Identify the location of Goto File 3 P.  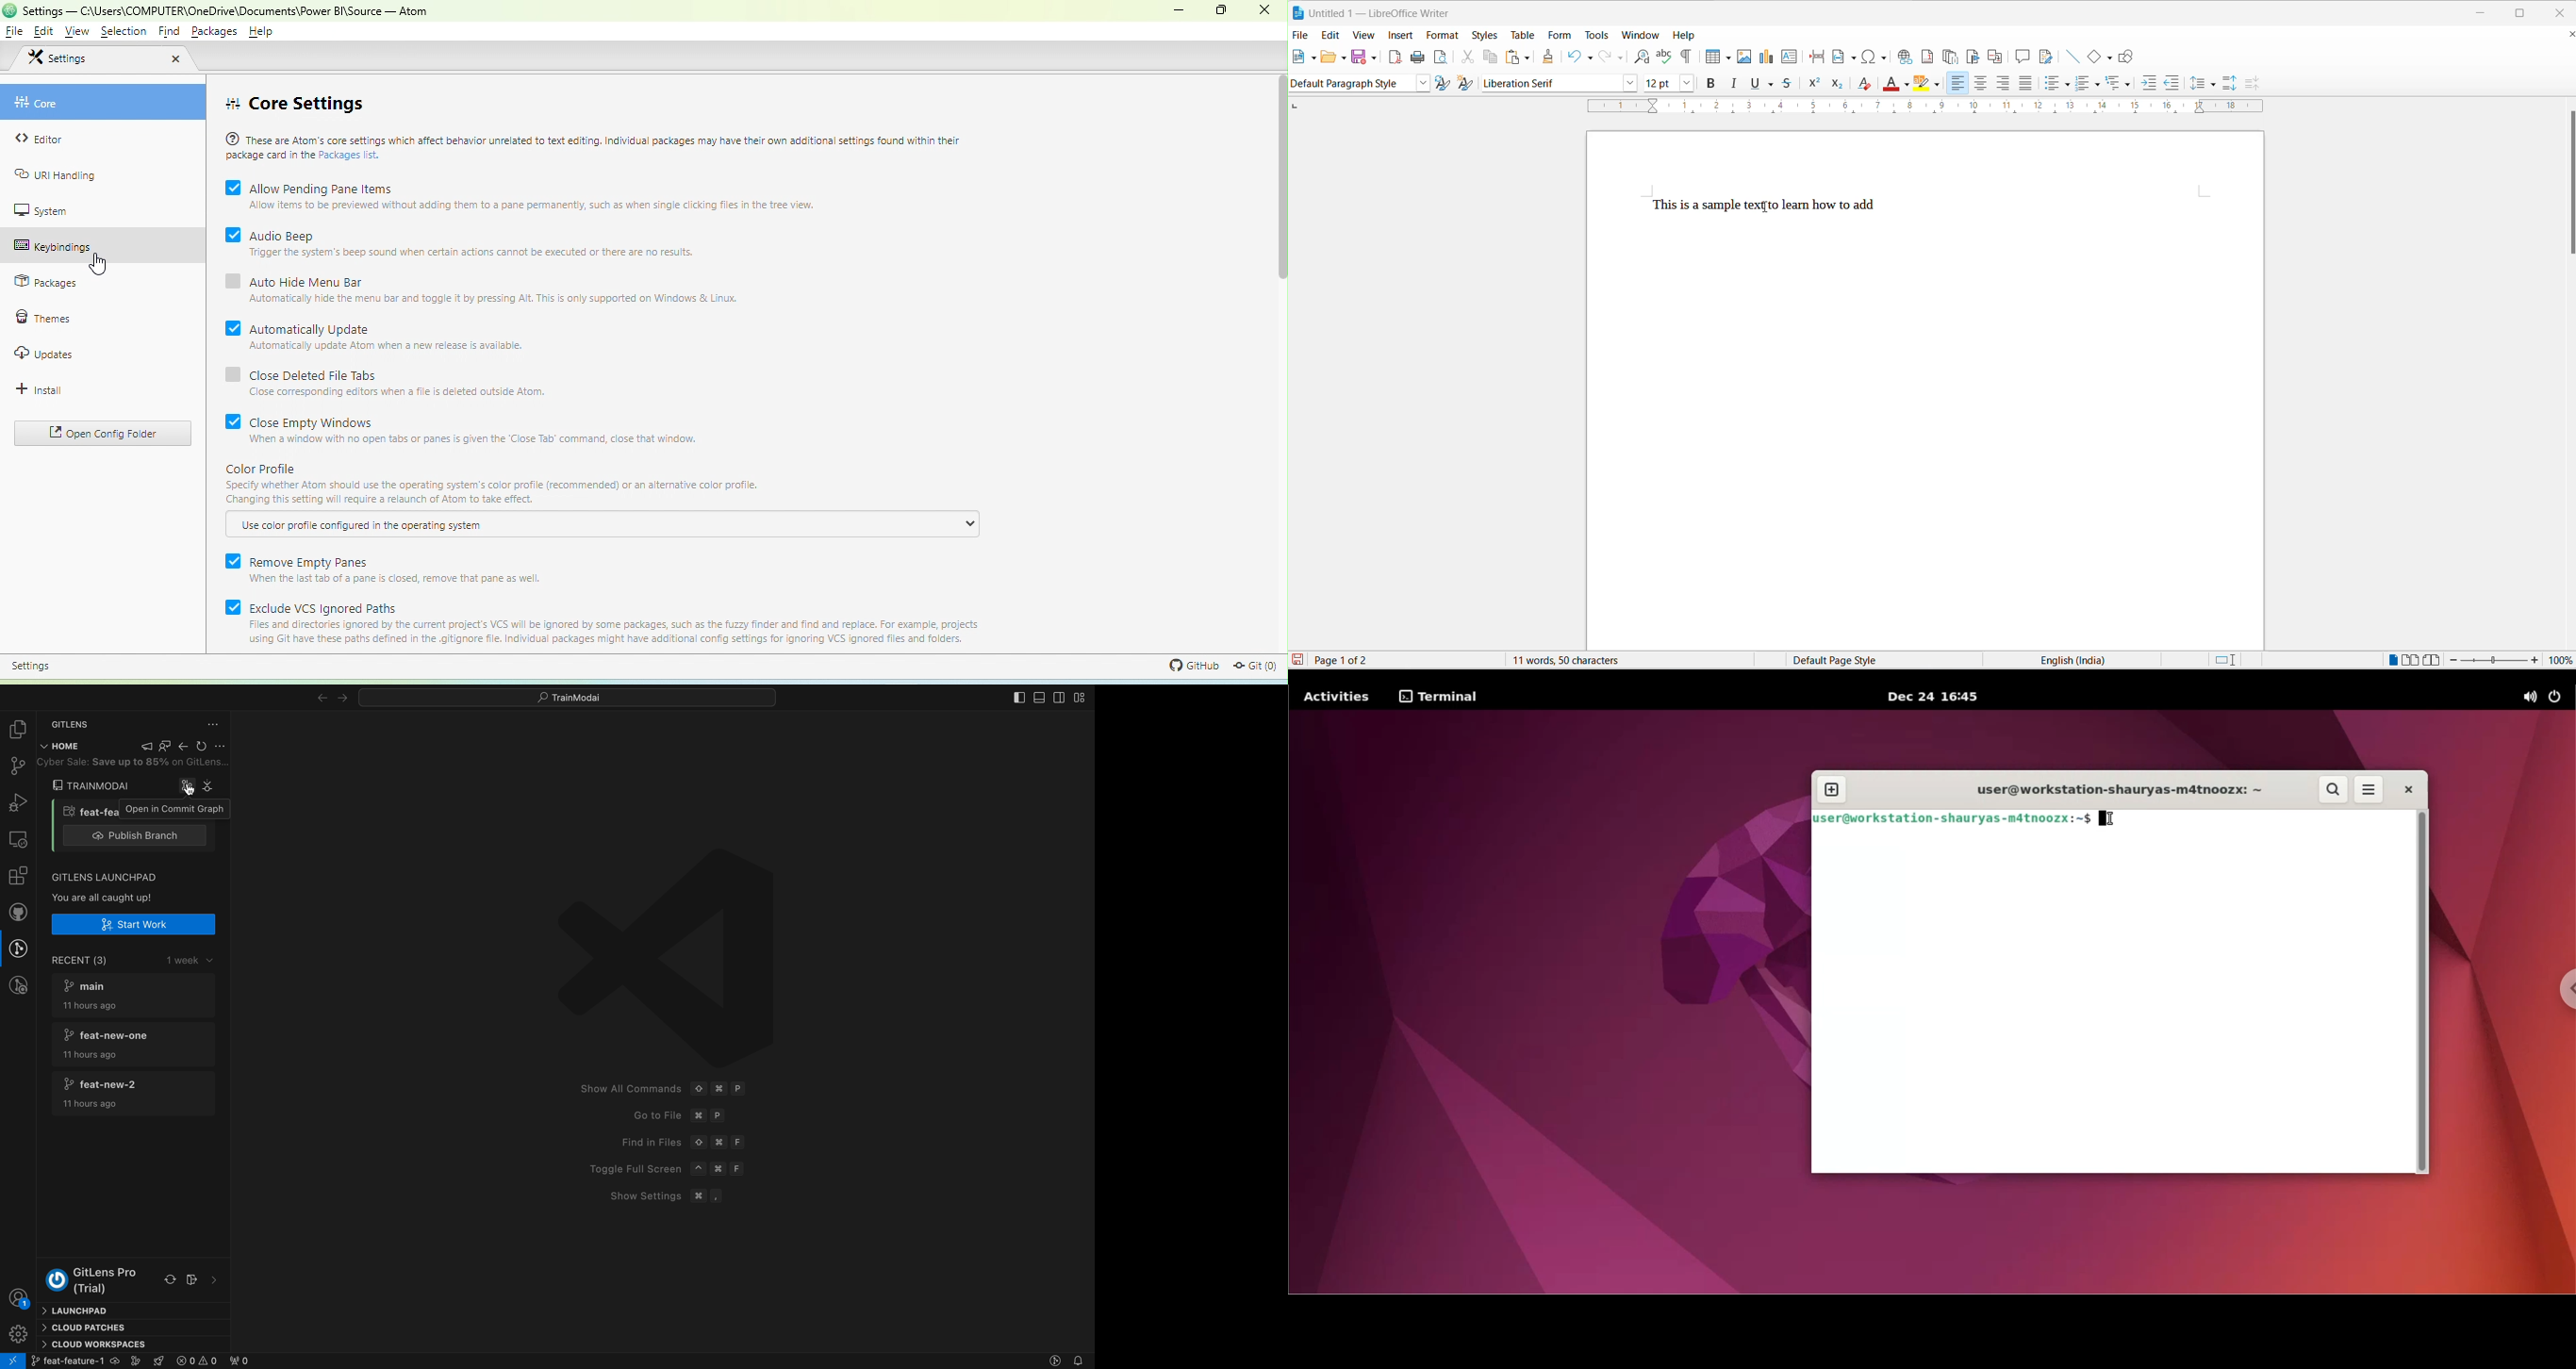
(677, 1113).